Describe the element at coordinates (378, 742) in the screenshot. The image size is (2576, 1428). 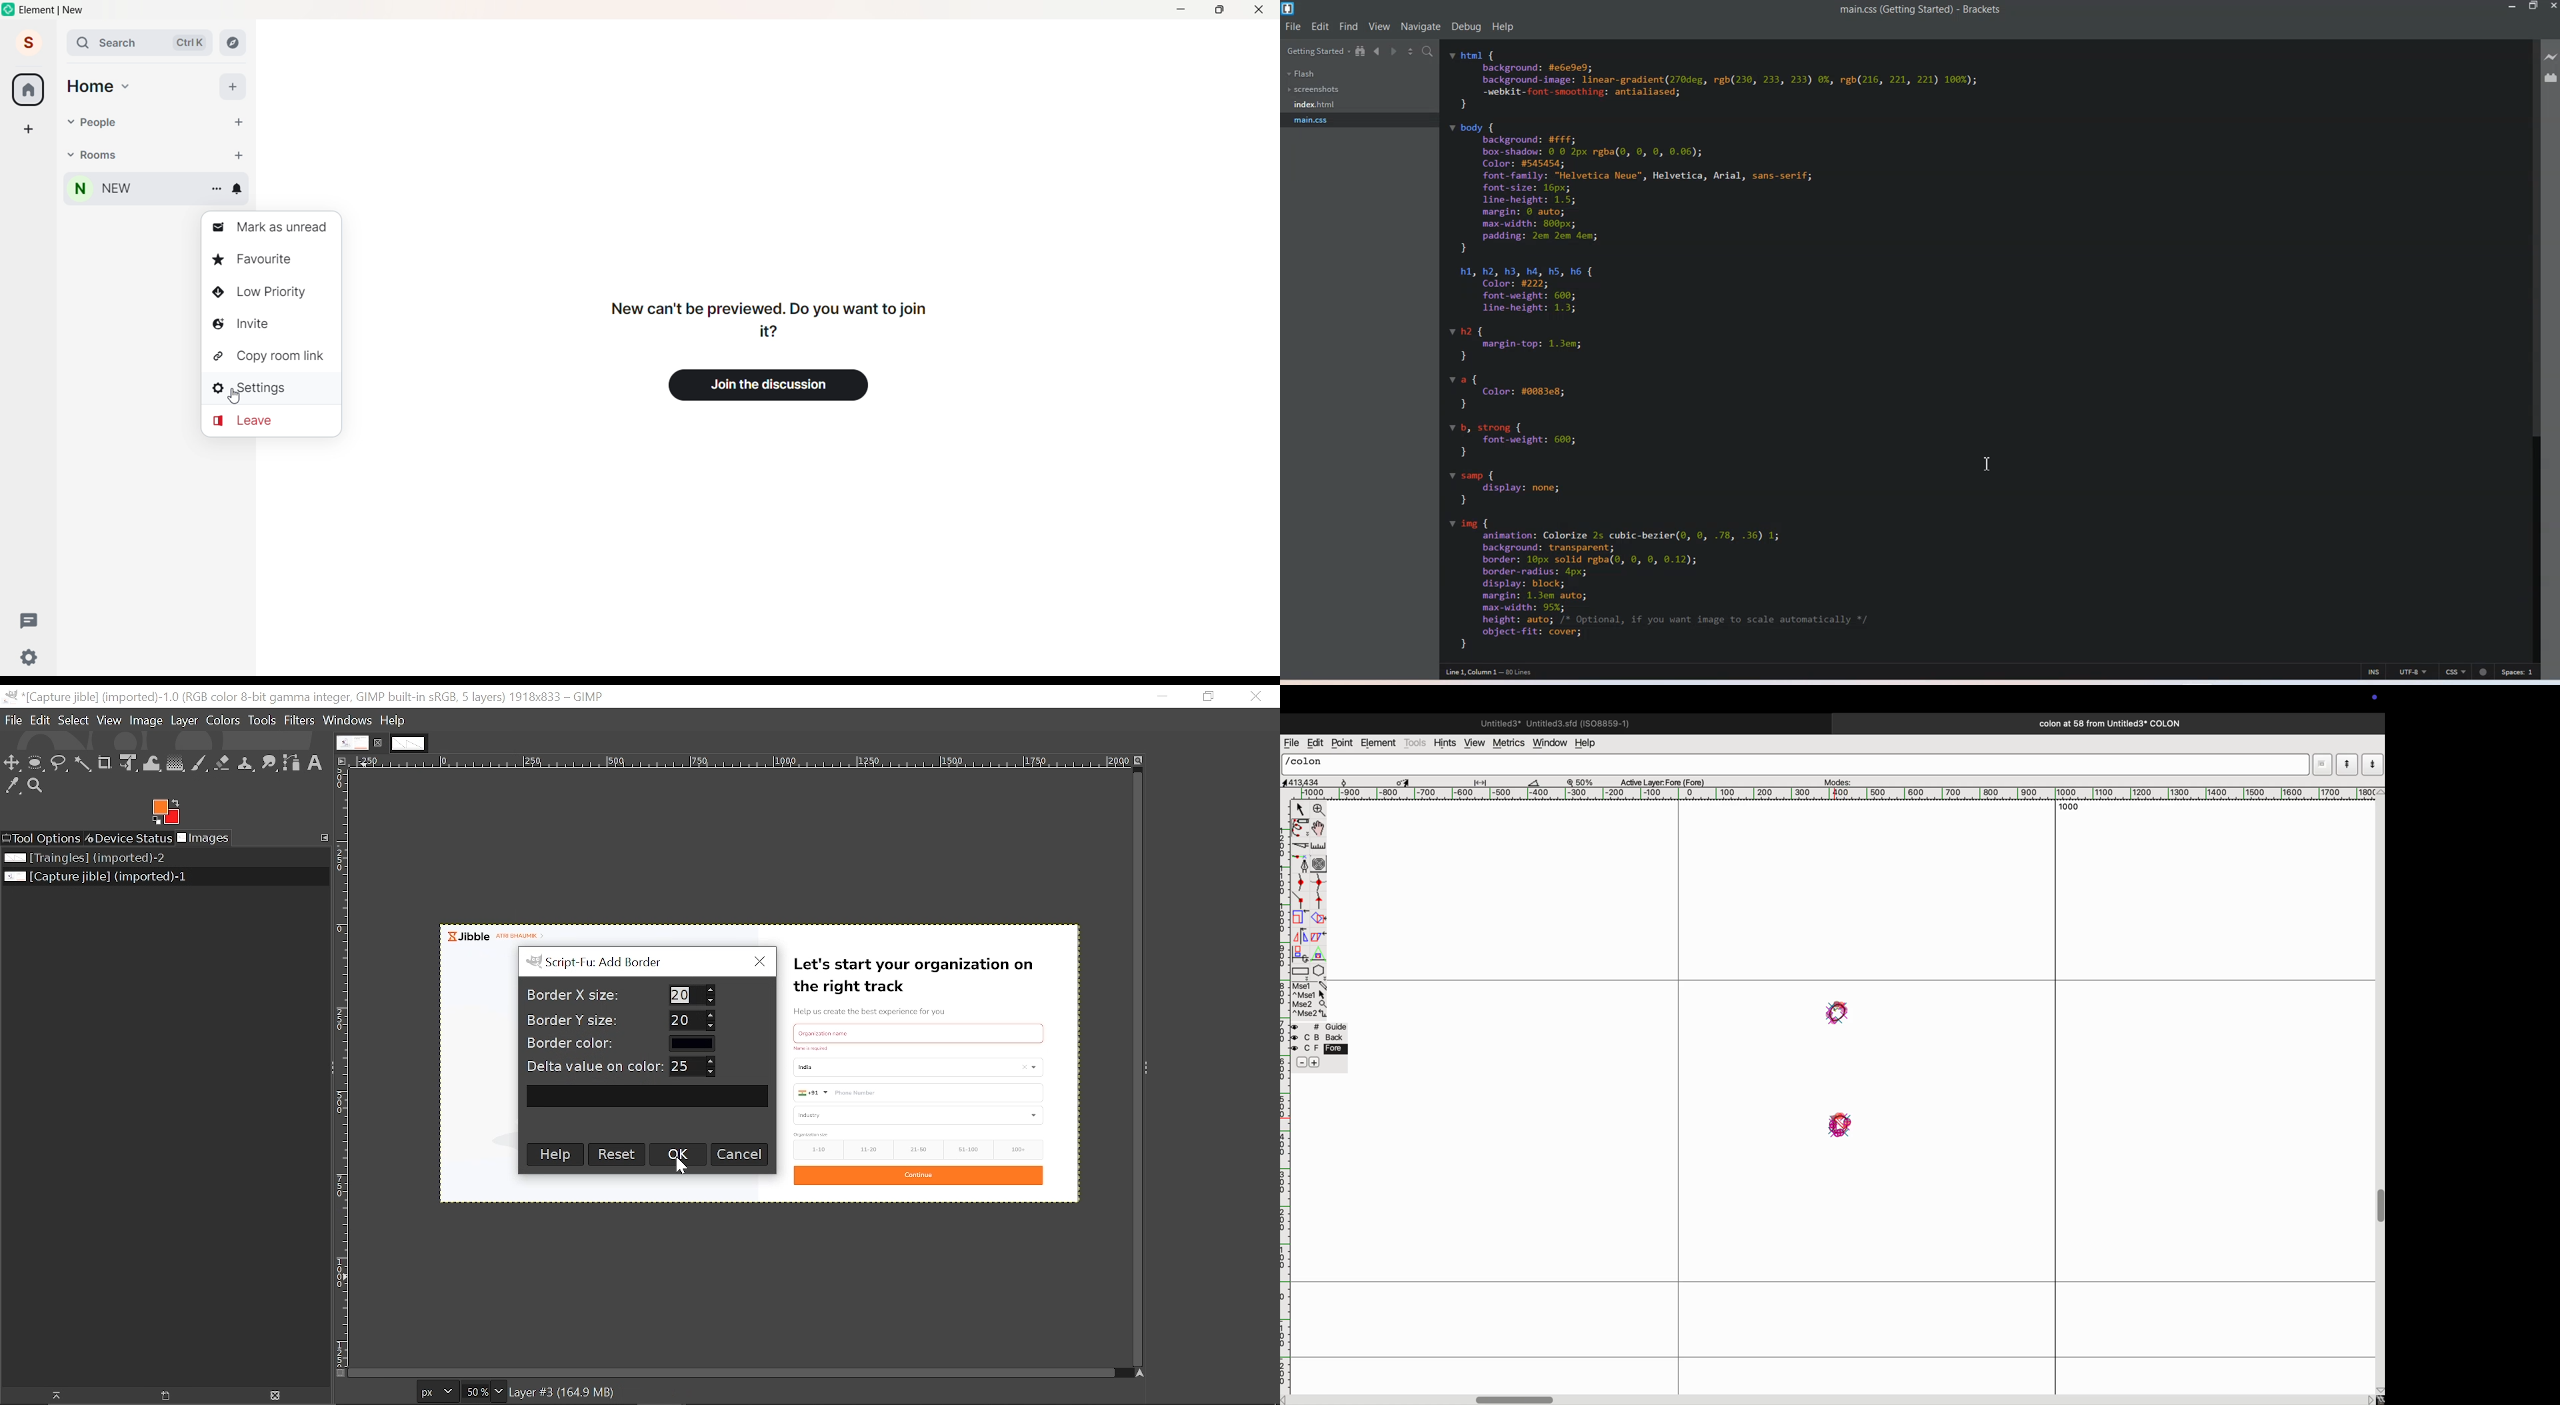
I see `Close current tab` at that location.